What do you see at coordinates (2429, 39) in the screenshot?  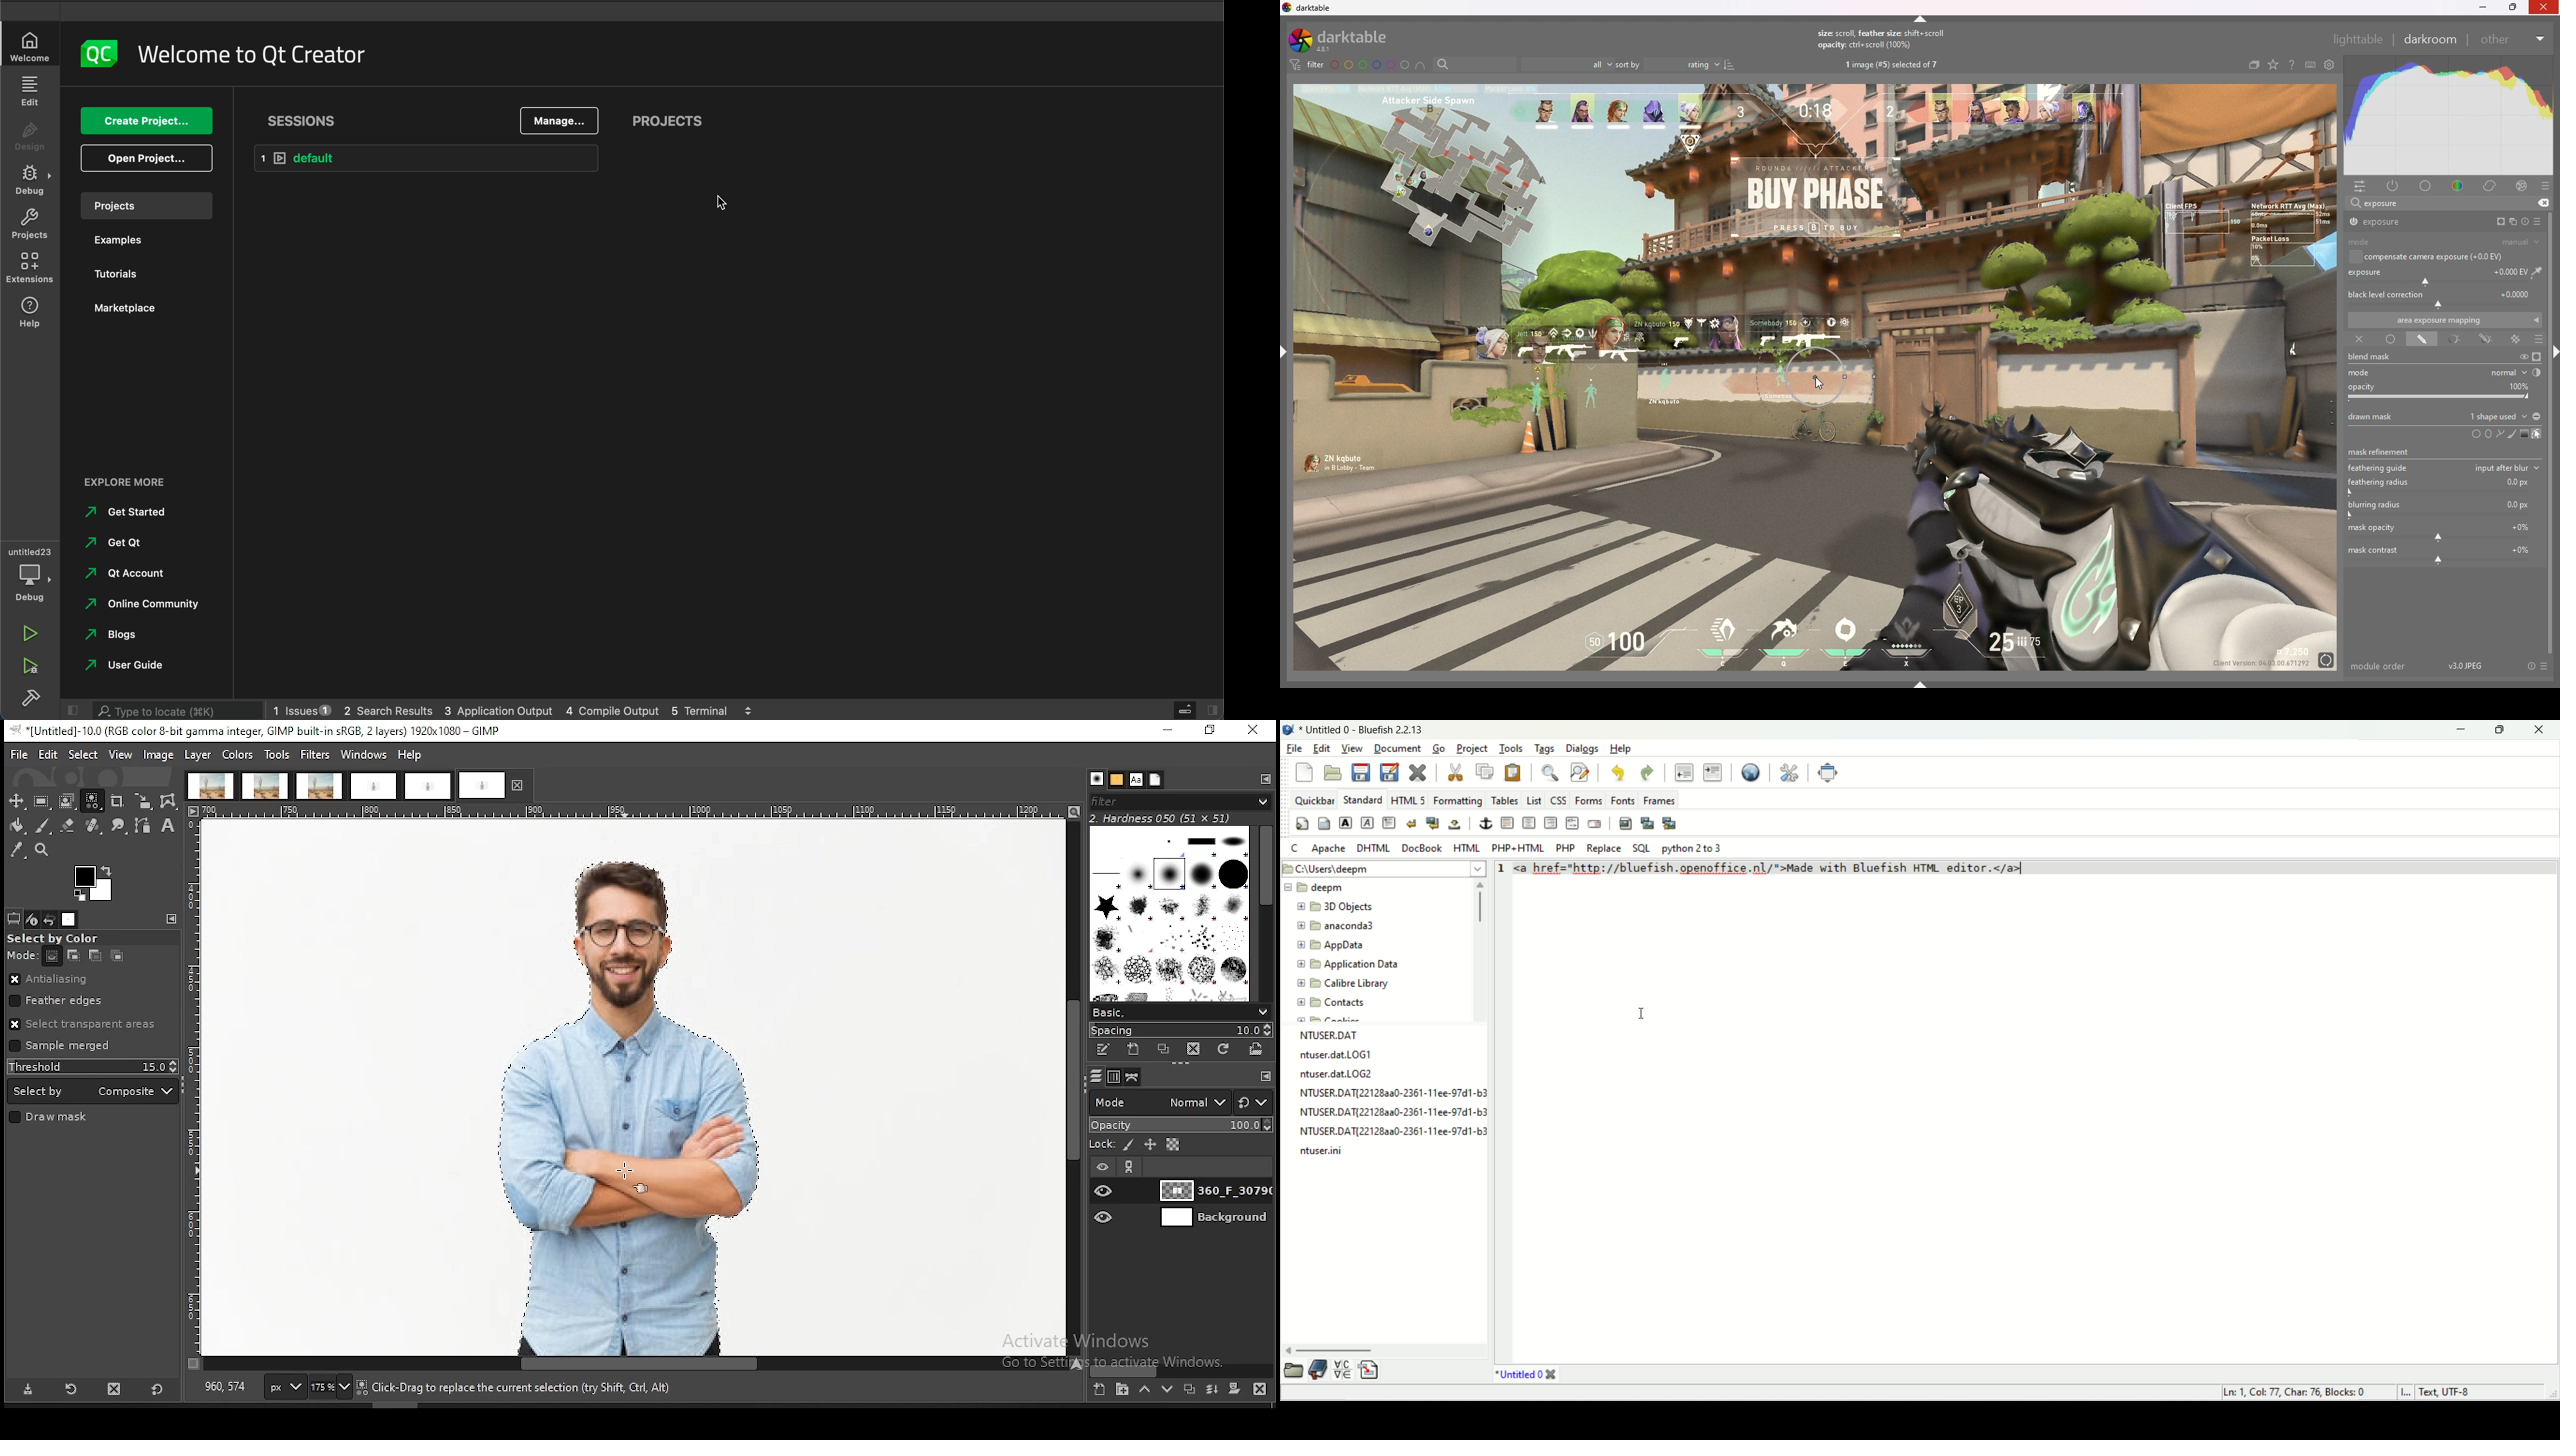 I see `darkroom` at bounding box center [2429, 39].